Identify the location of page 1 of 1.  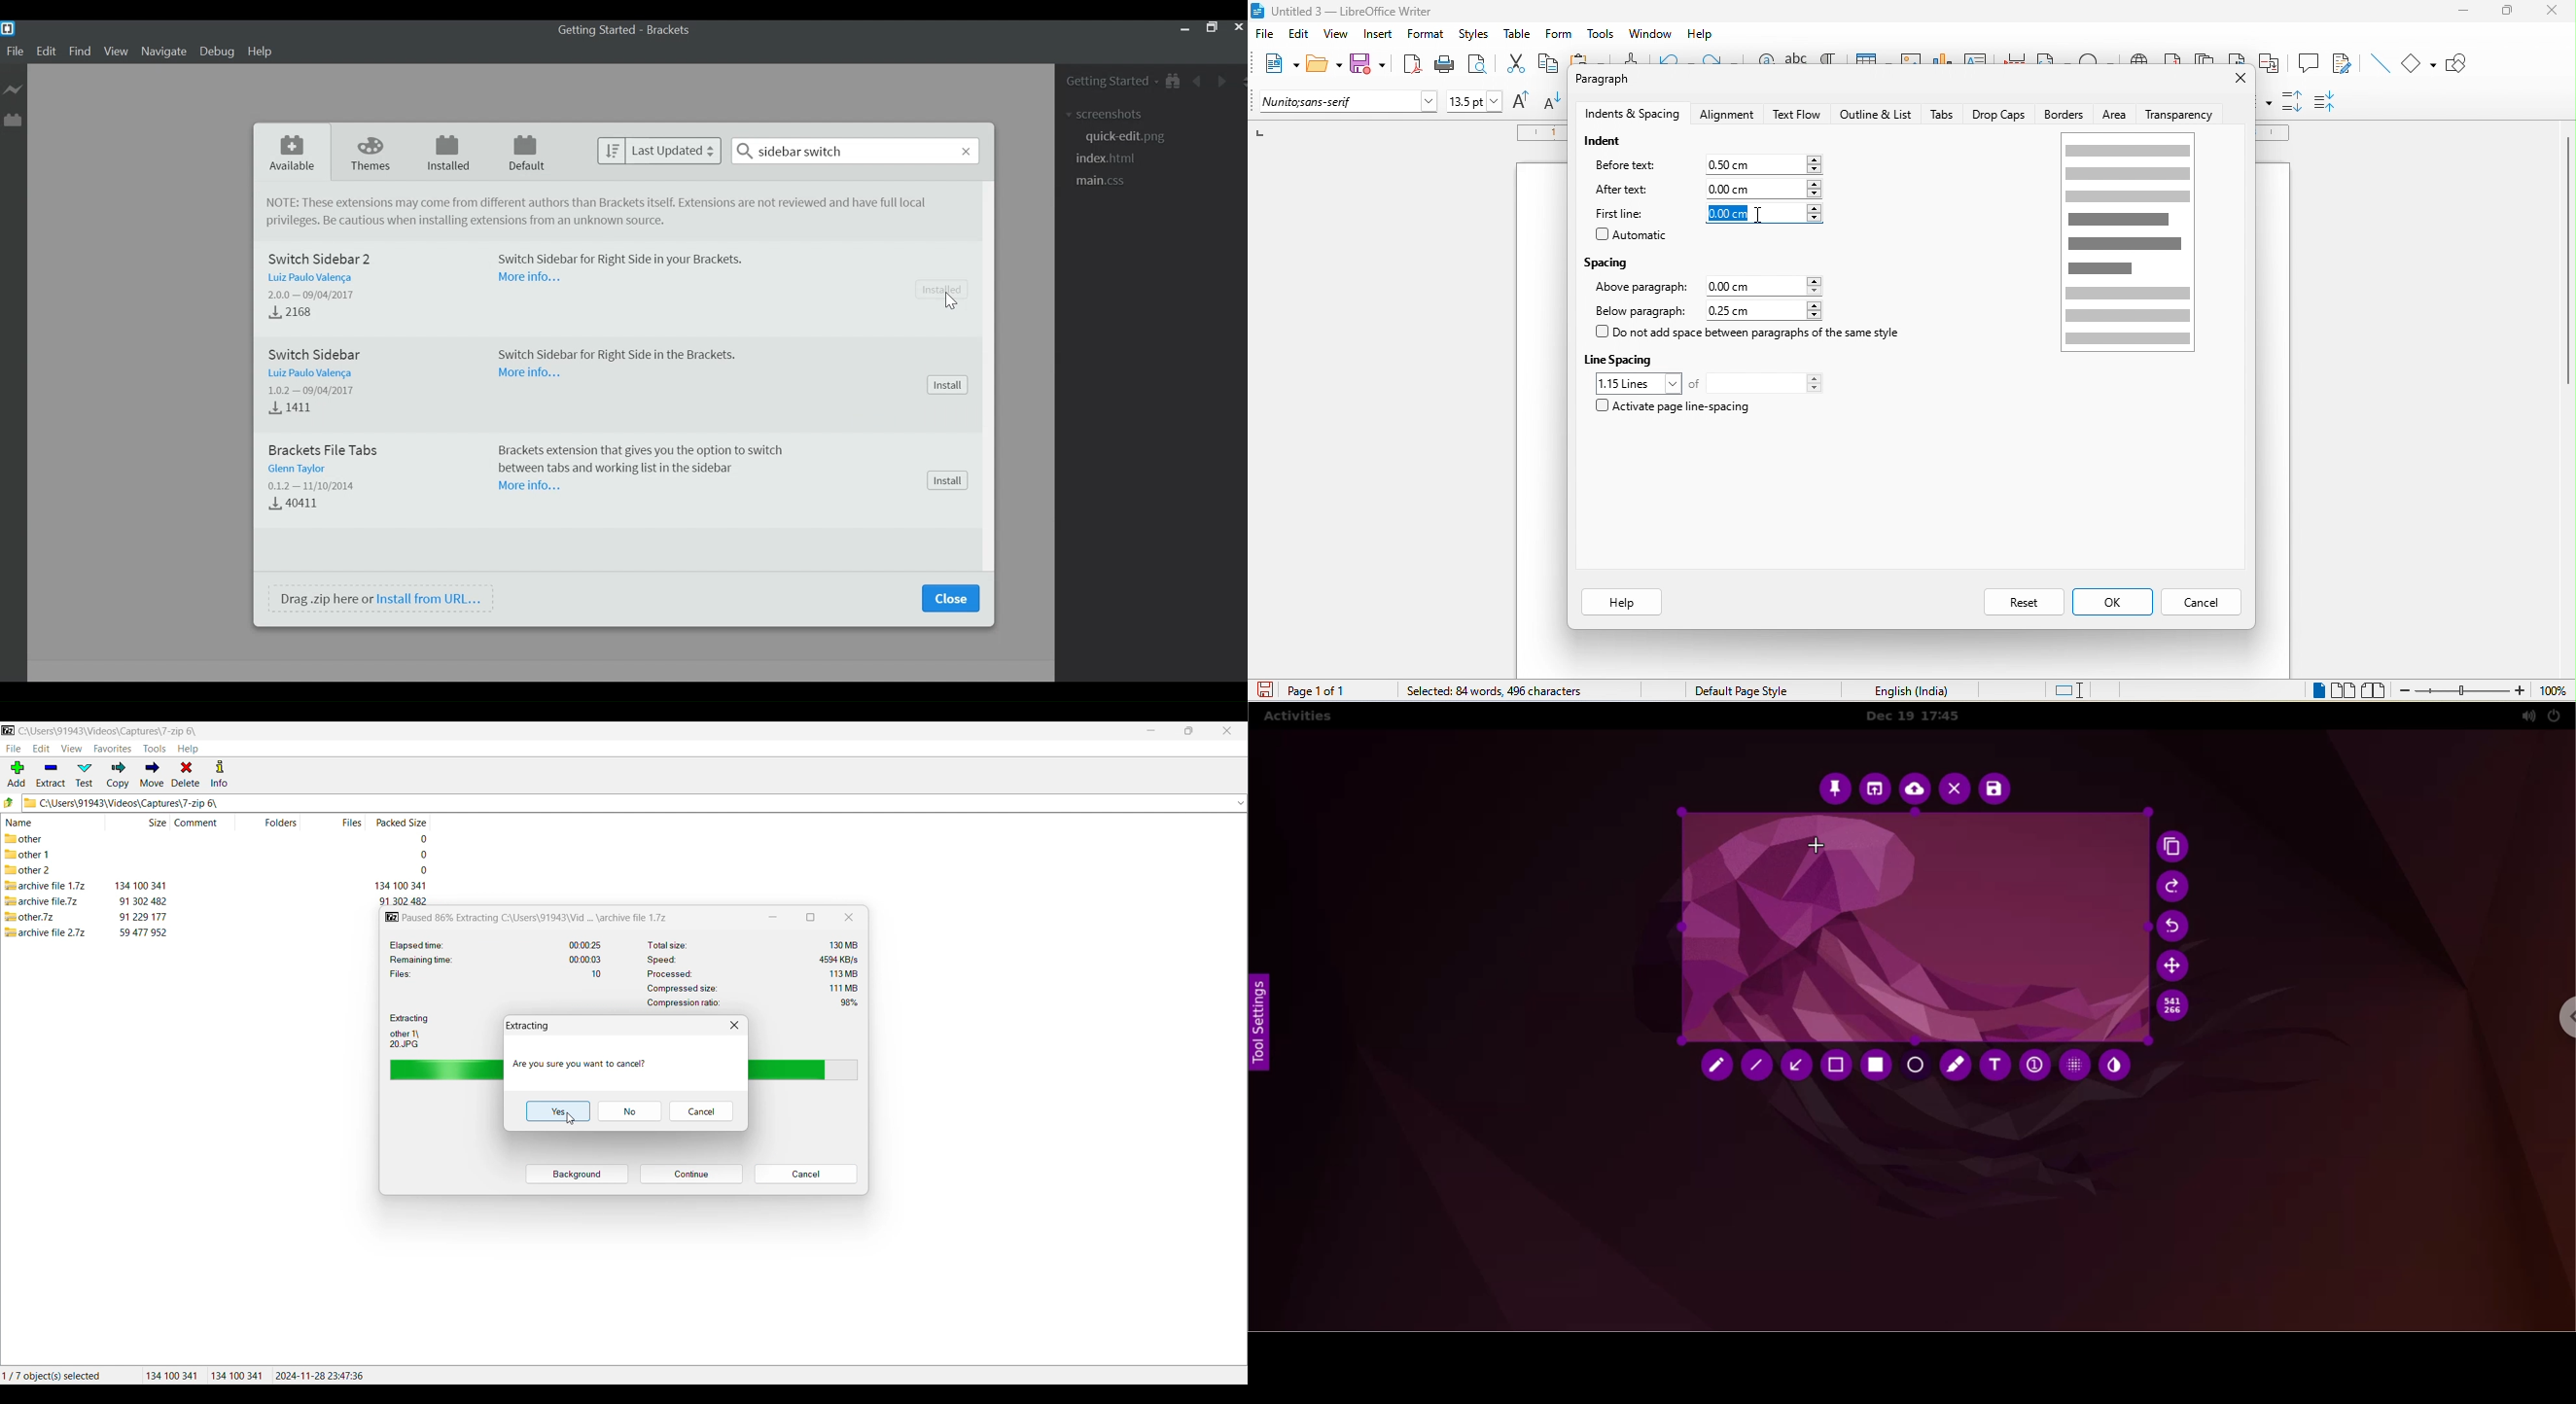
(1332, 690).